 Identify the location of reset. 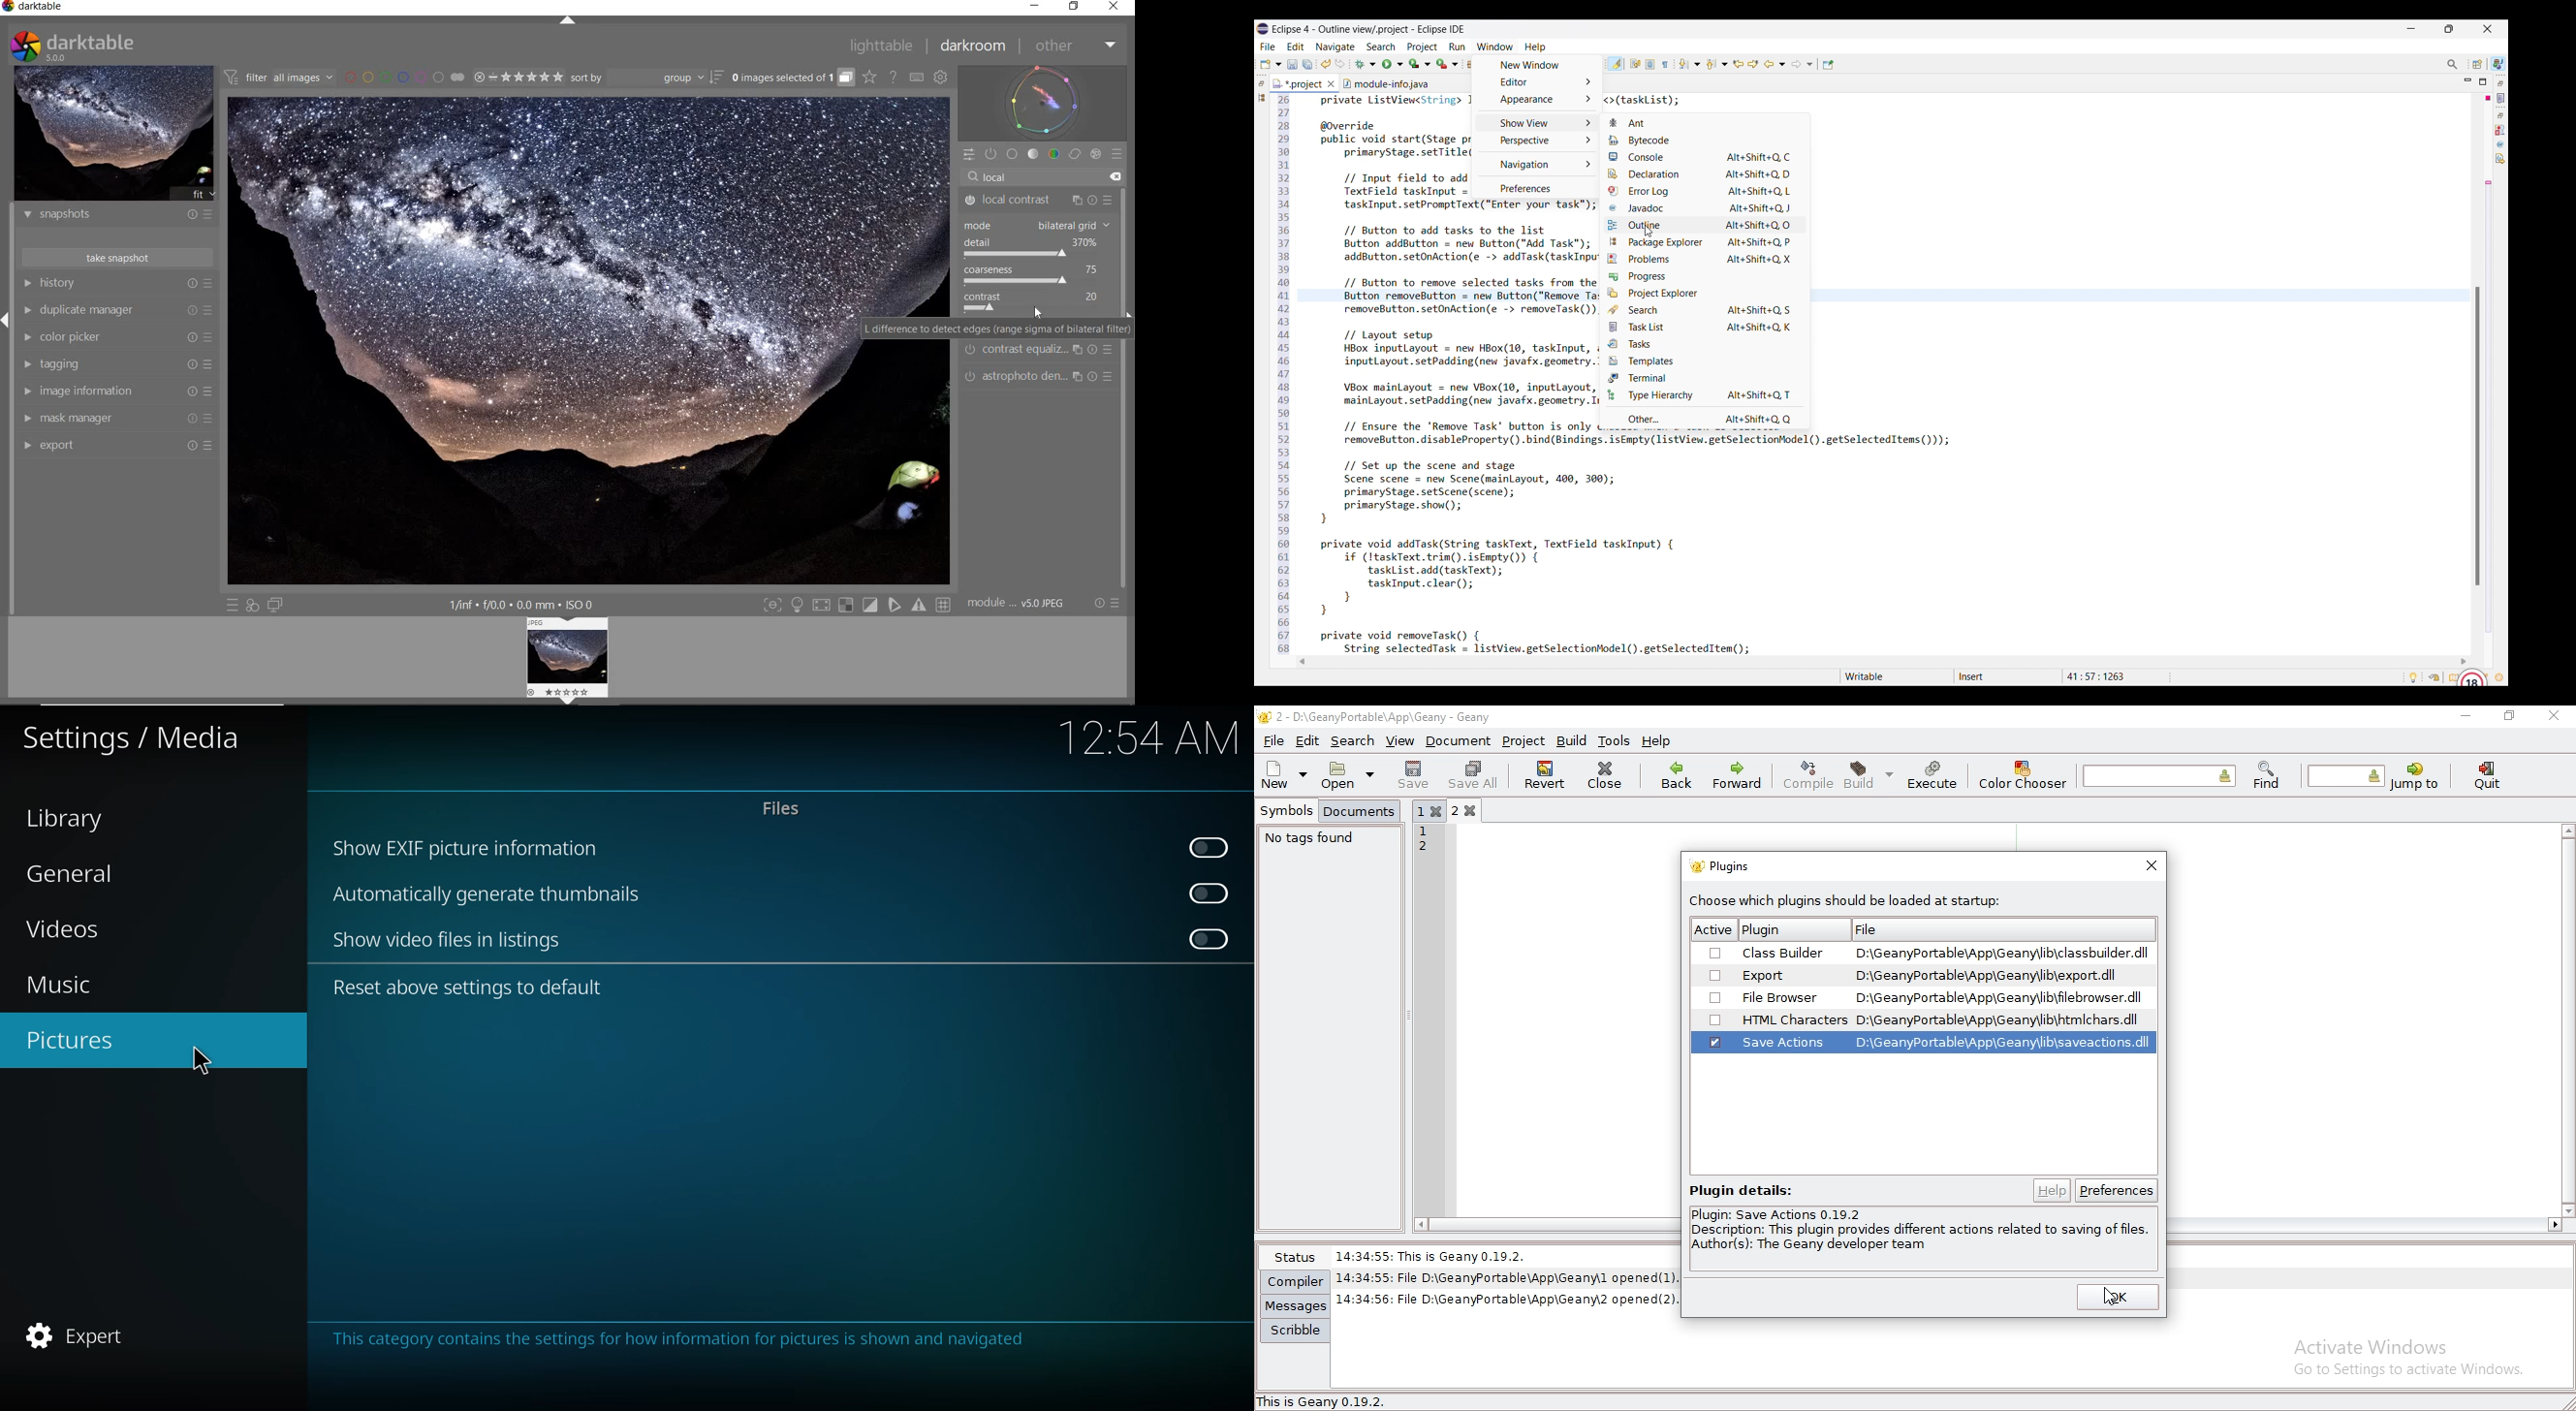
(191, 307).